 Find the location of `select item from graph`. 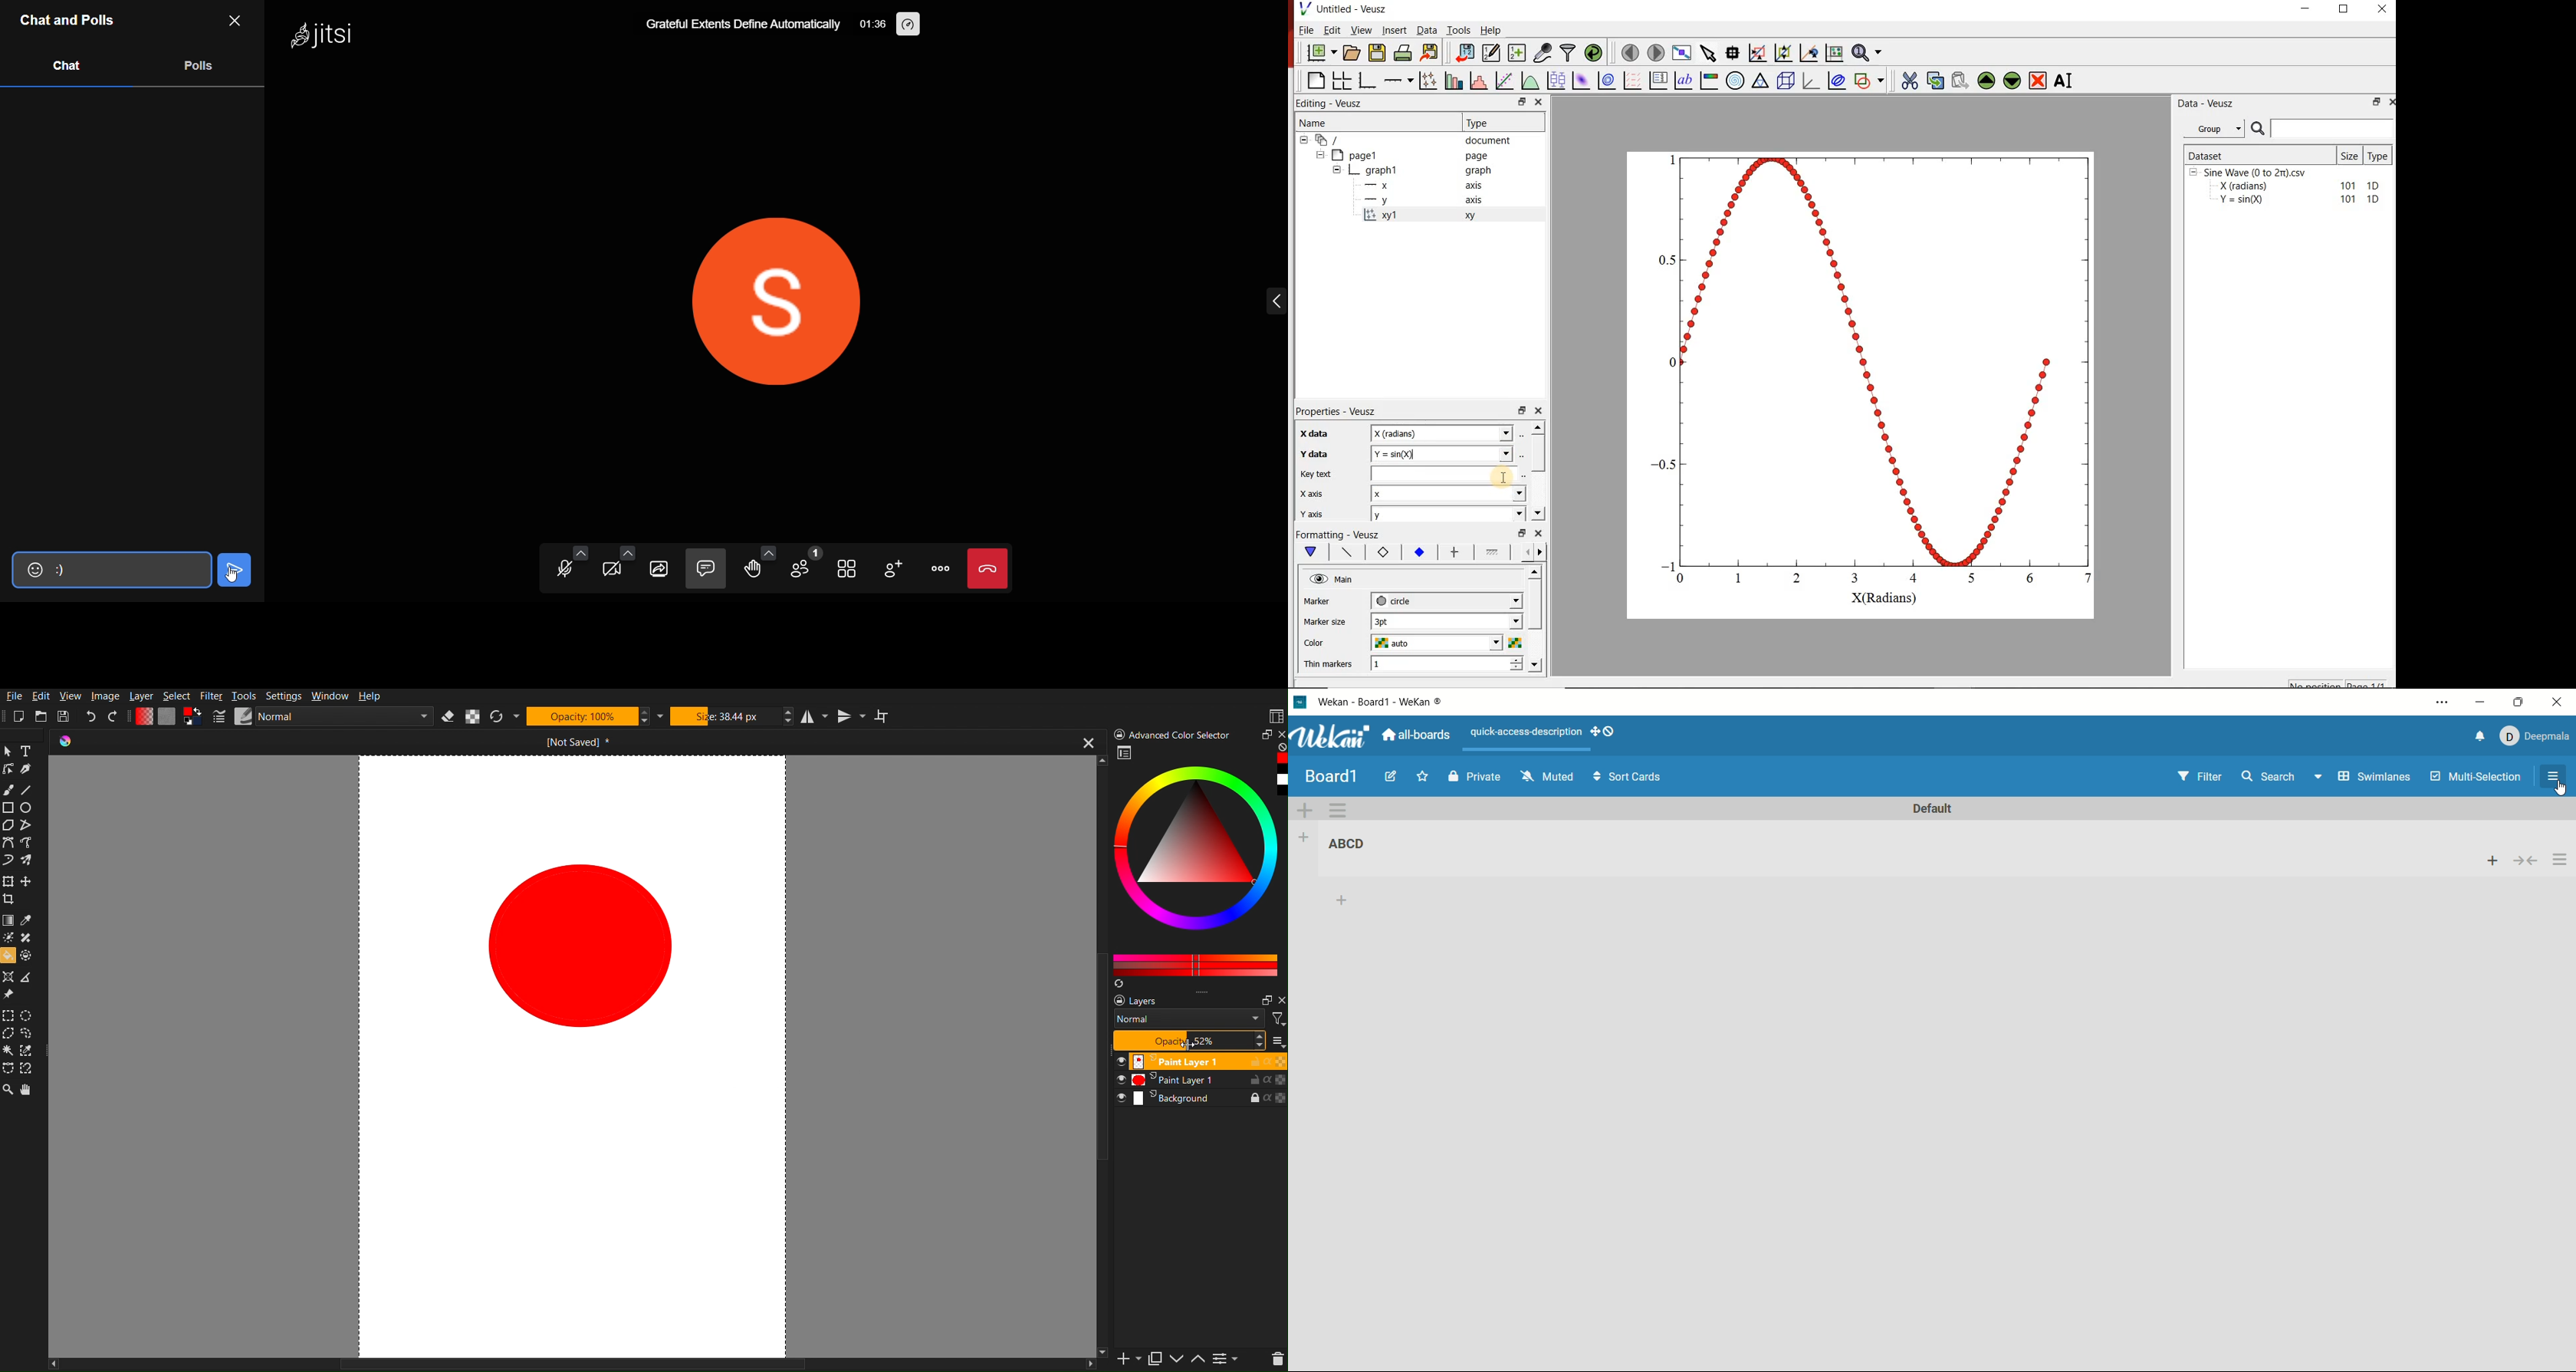

select item from graph is located at coordinates (1709, 51).